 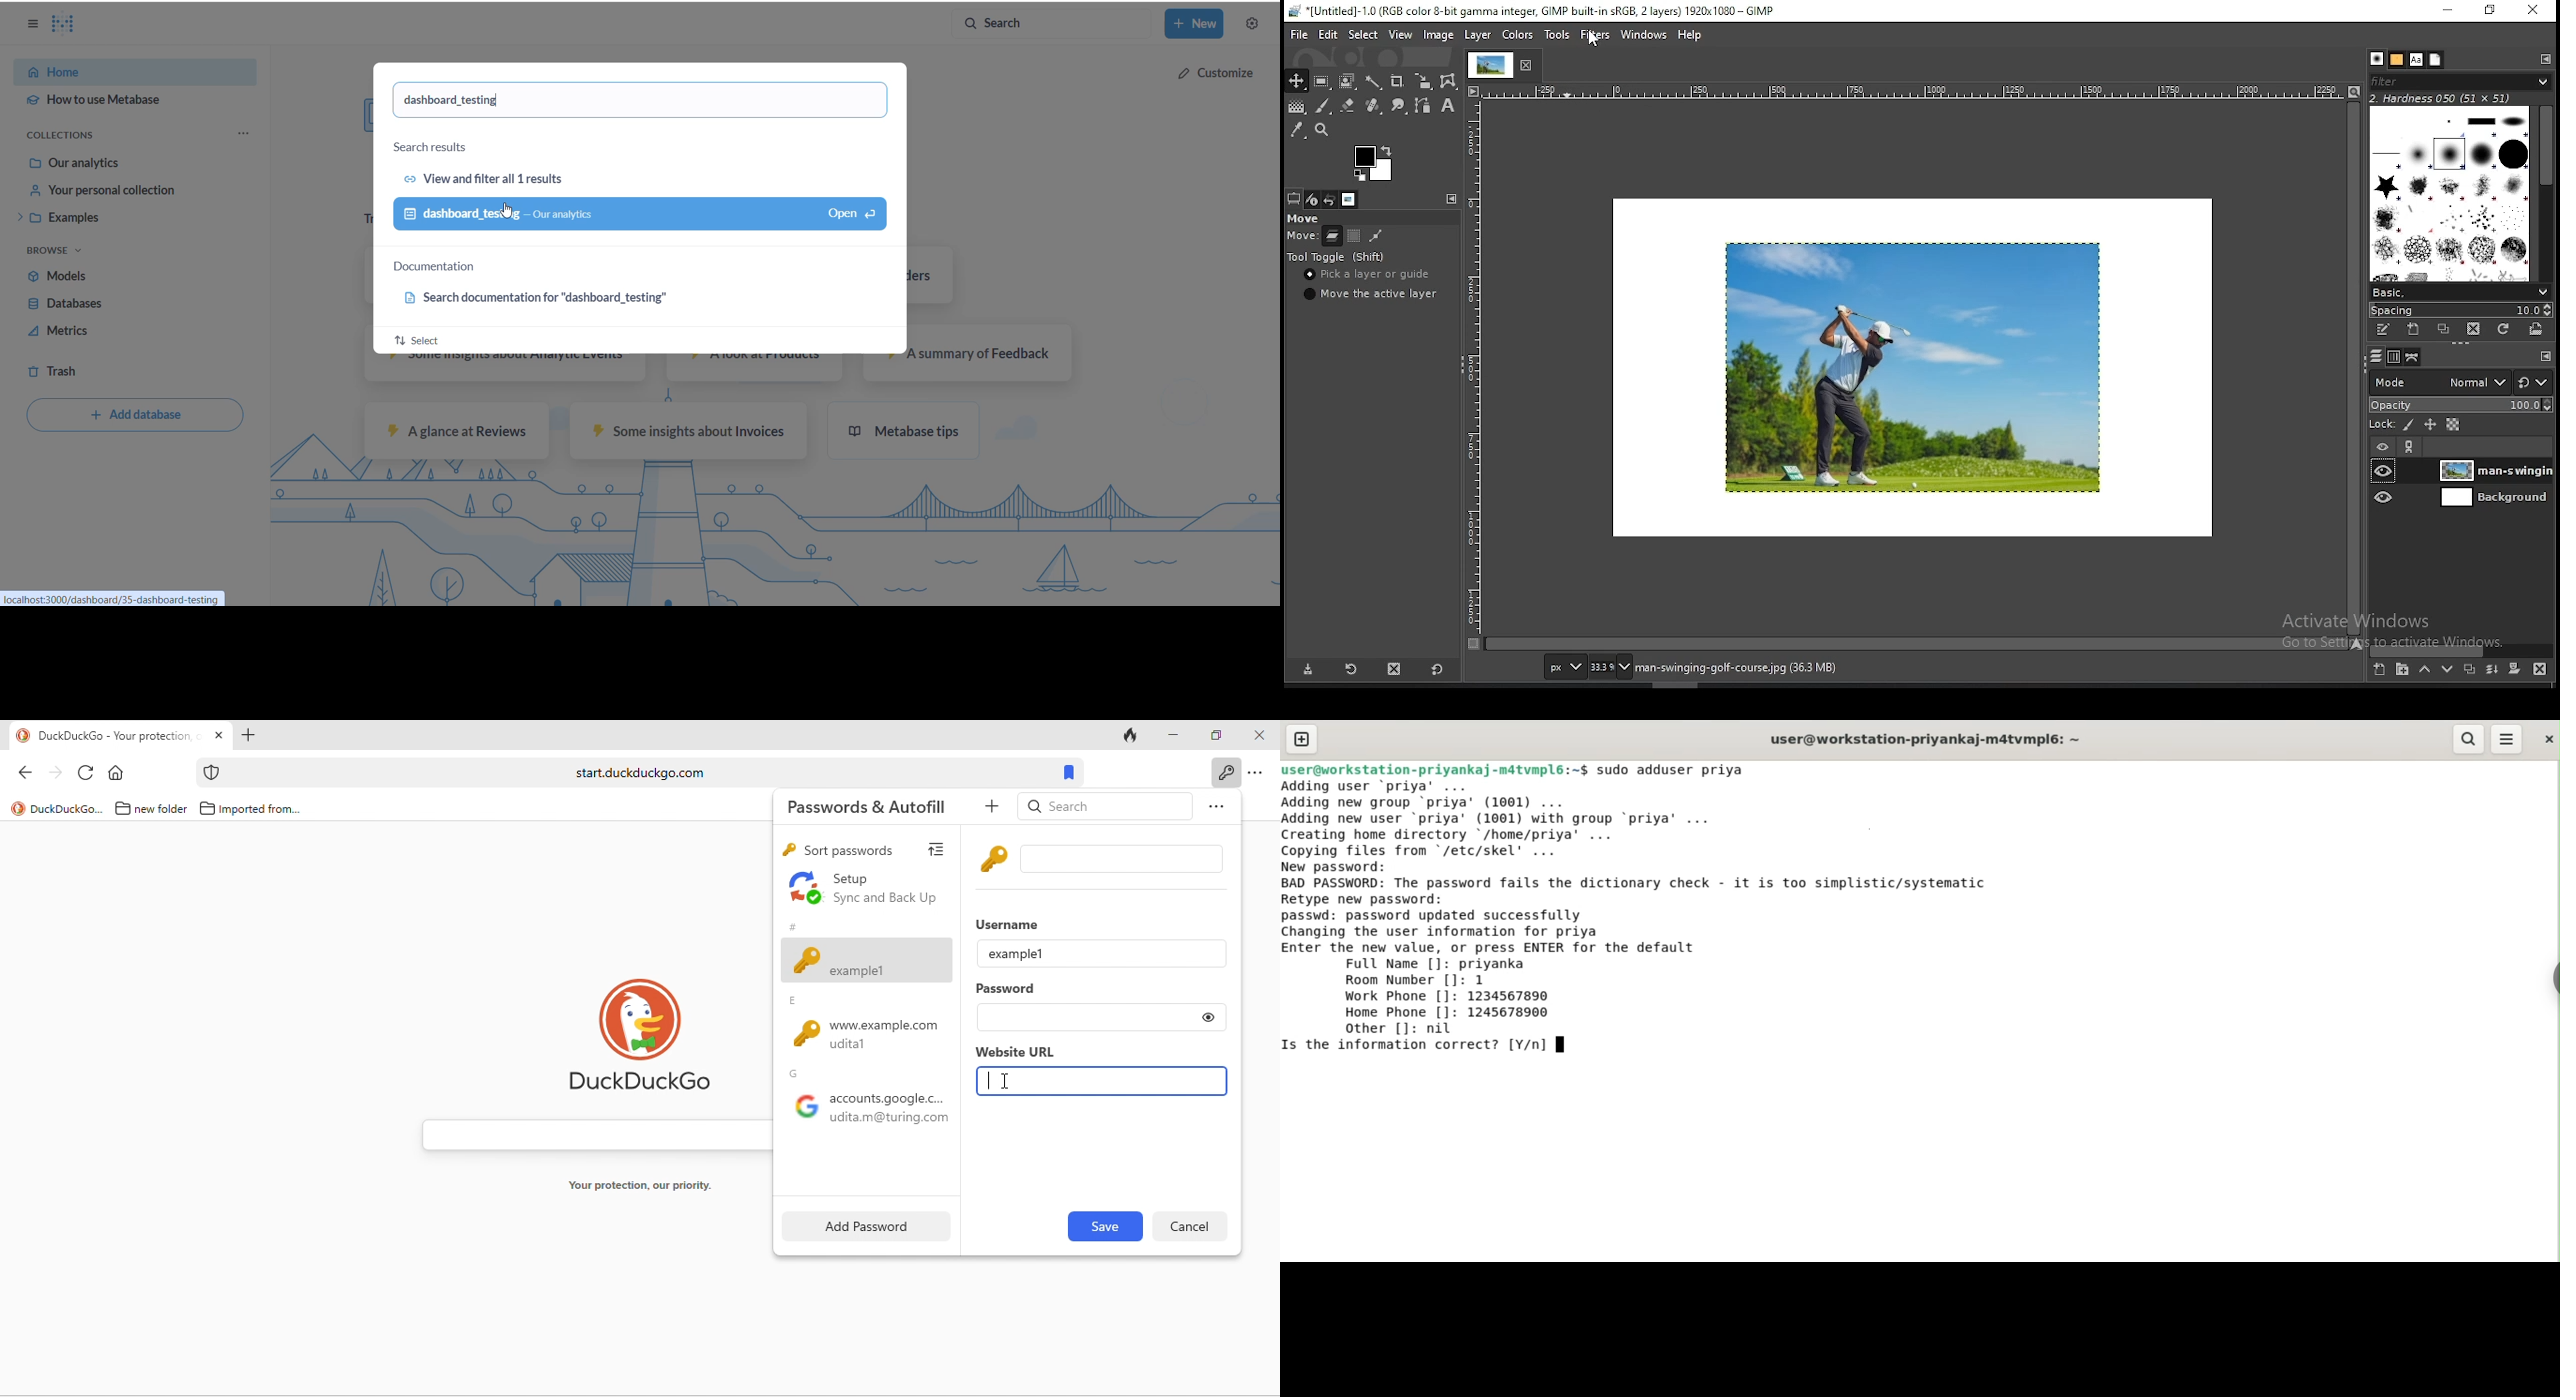 I want to click on undo history, so click(x=1328, y=199).